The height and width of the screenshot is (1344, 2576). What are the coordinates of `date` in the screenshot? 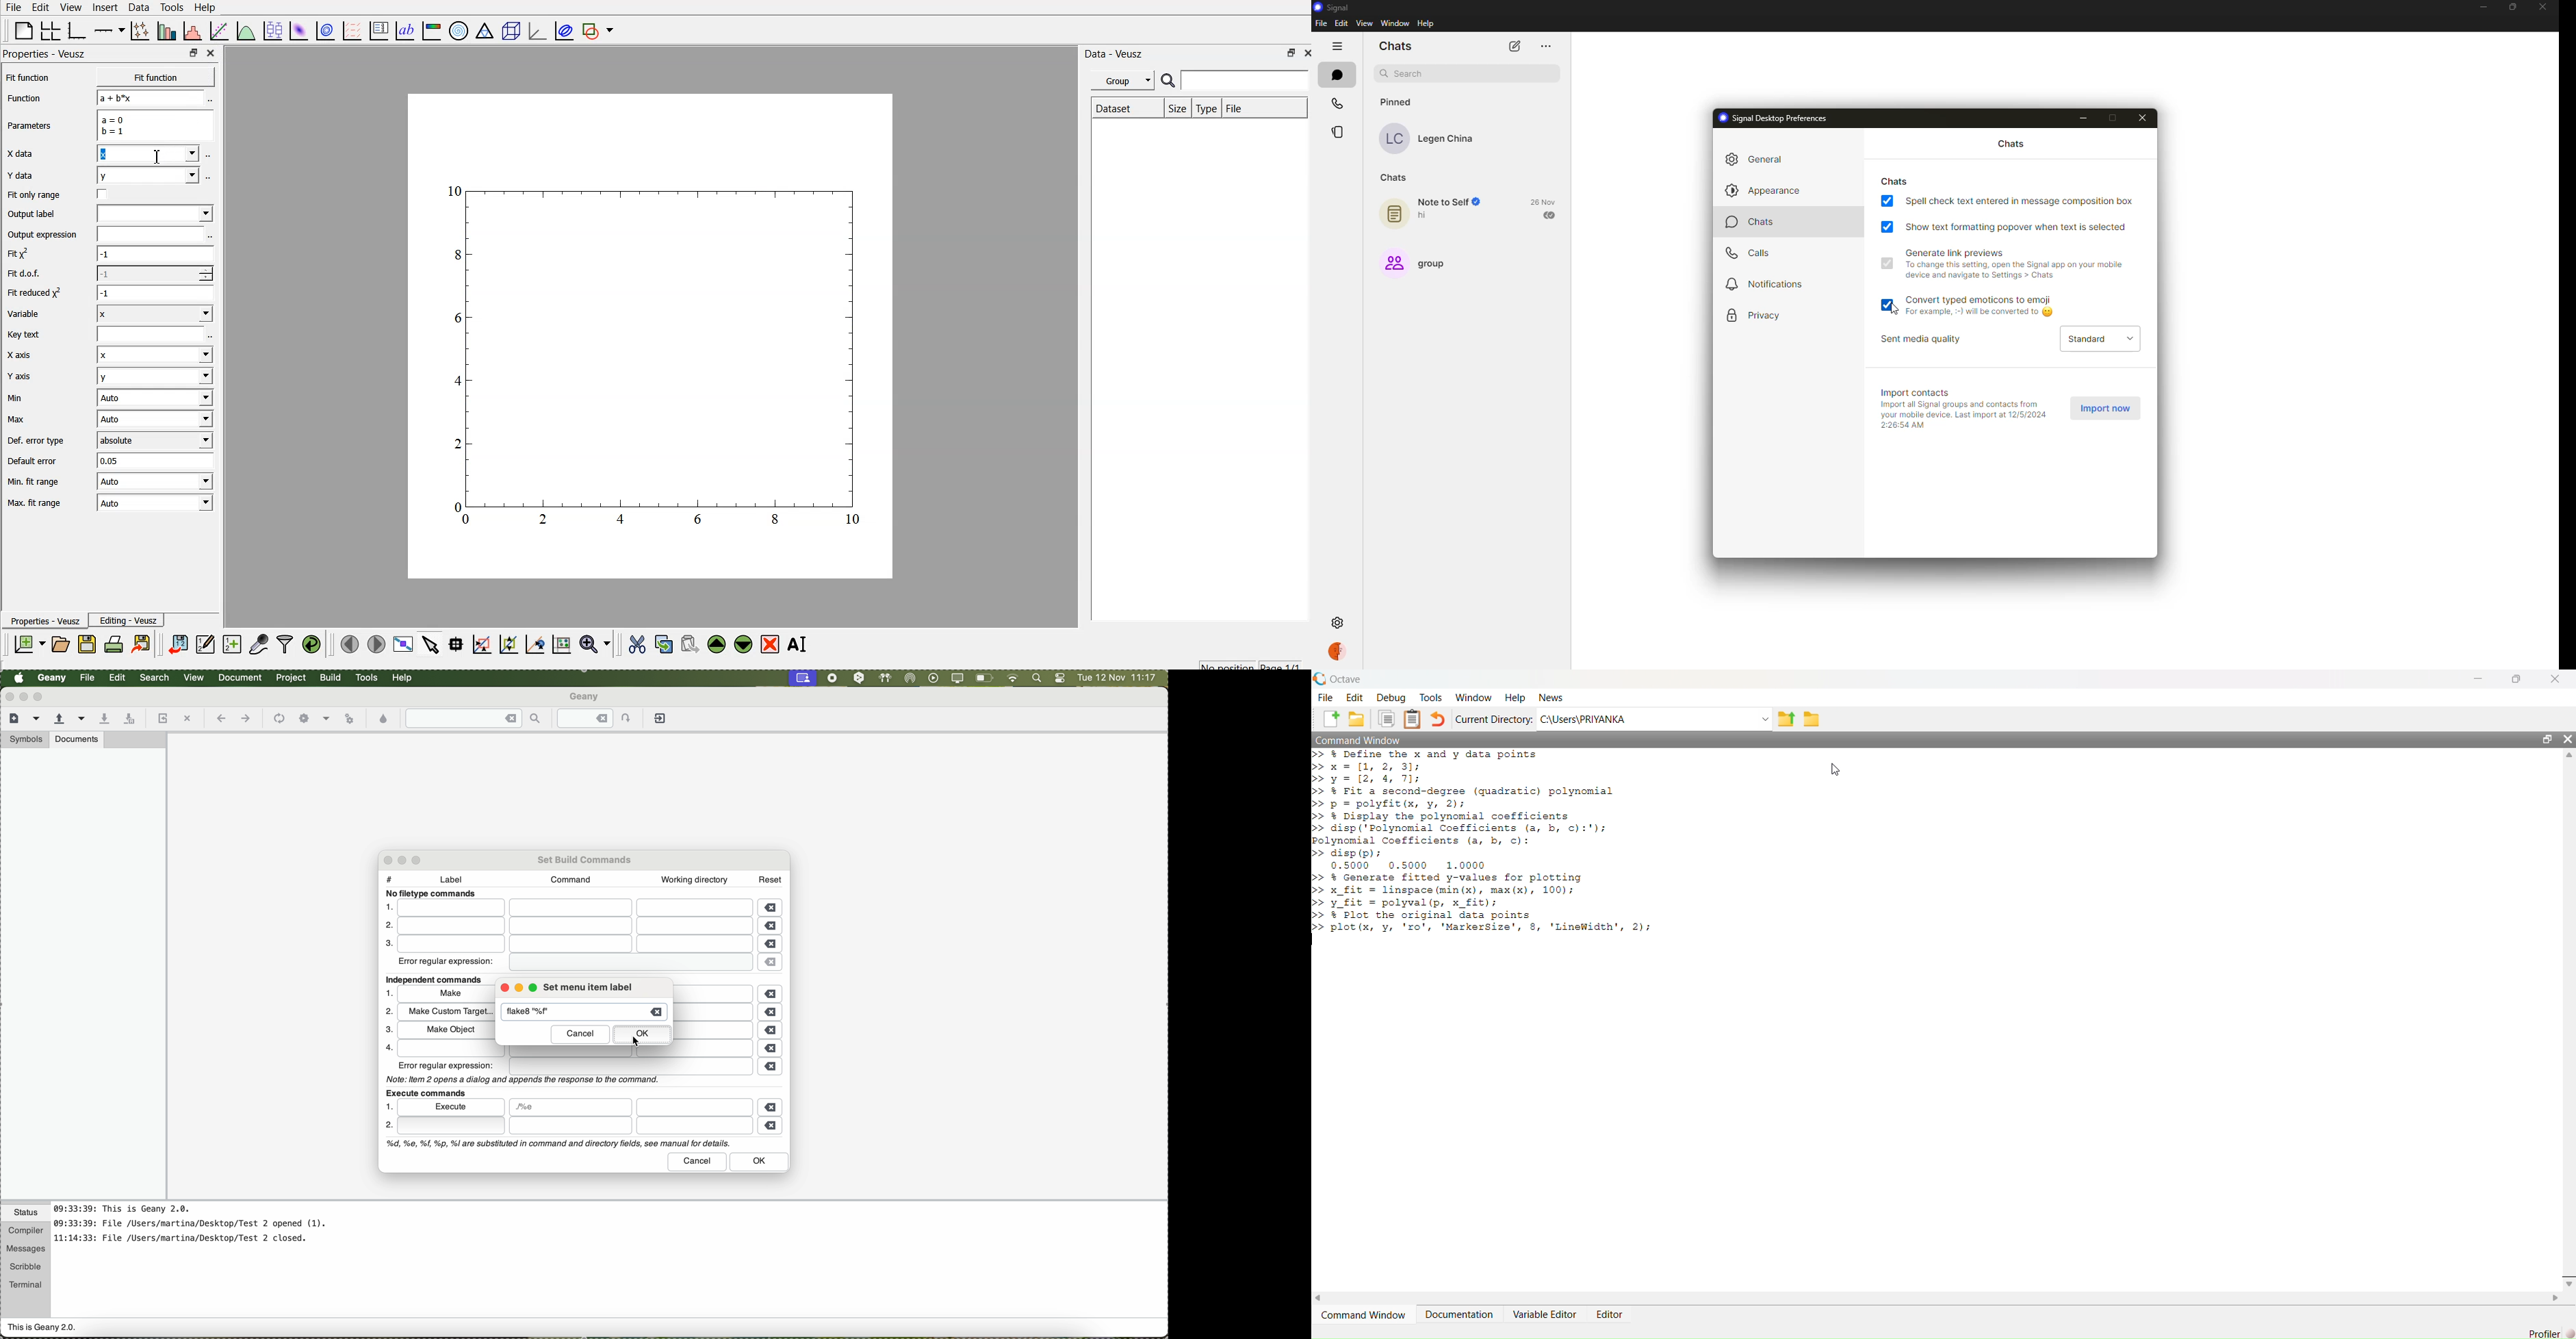 It's located at (1543, 202).